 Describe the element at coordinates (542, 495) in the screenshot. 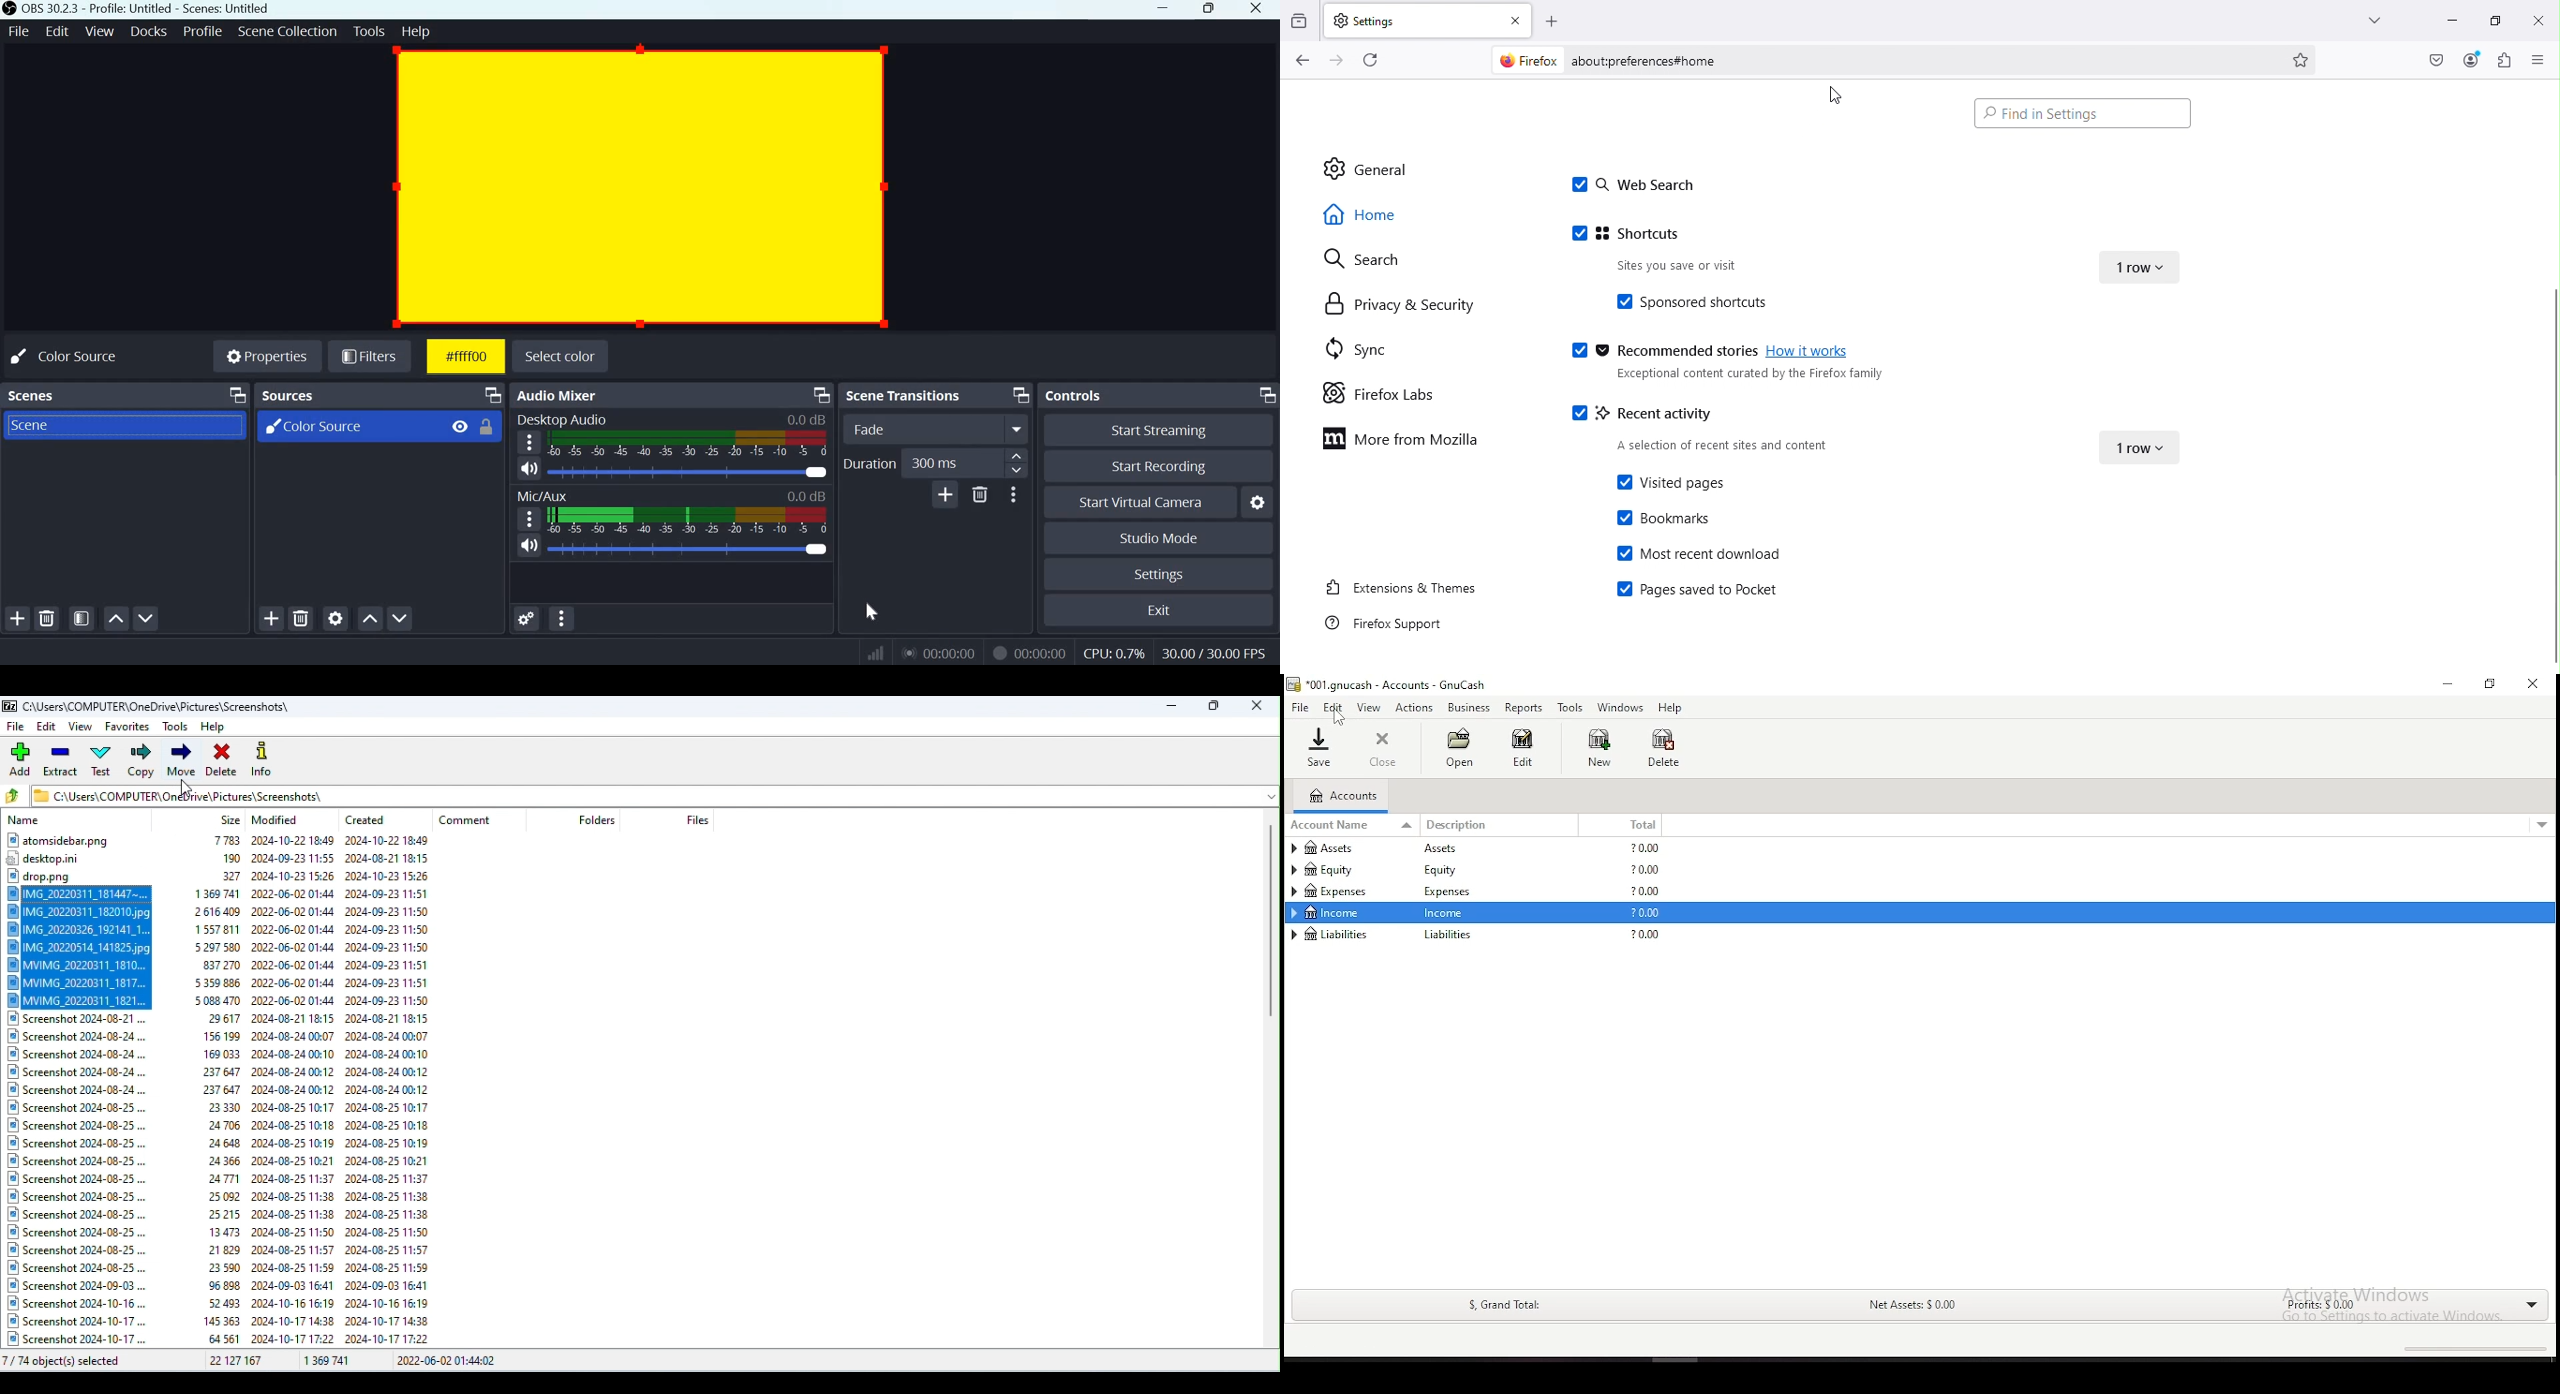

I see `Mic/Aux` at that location.